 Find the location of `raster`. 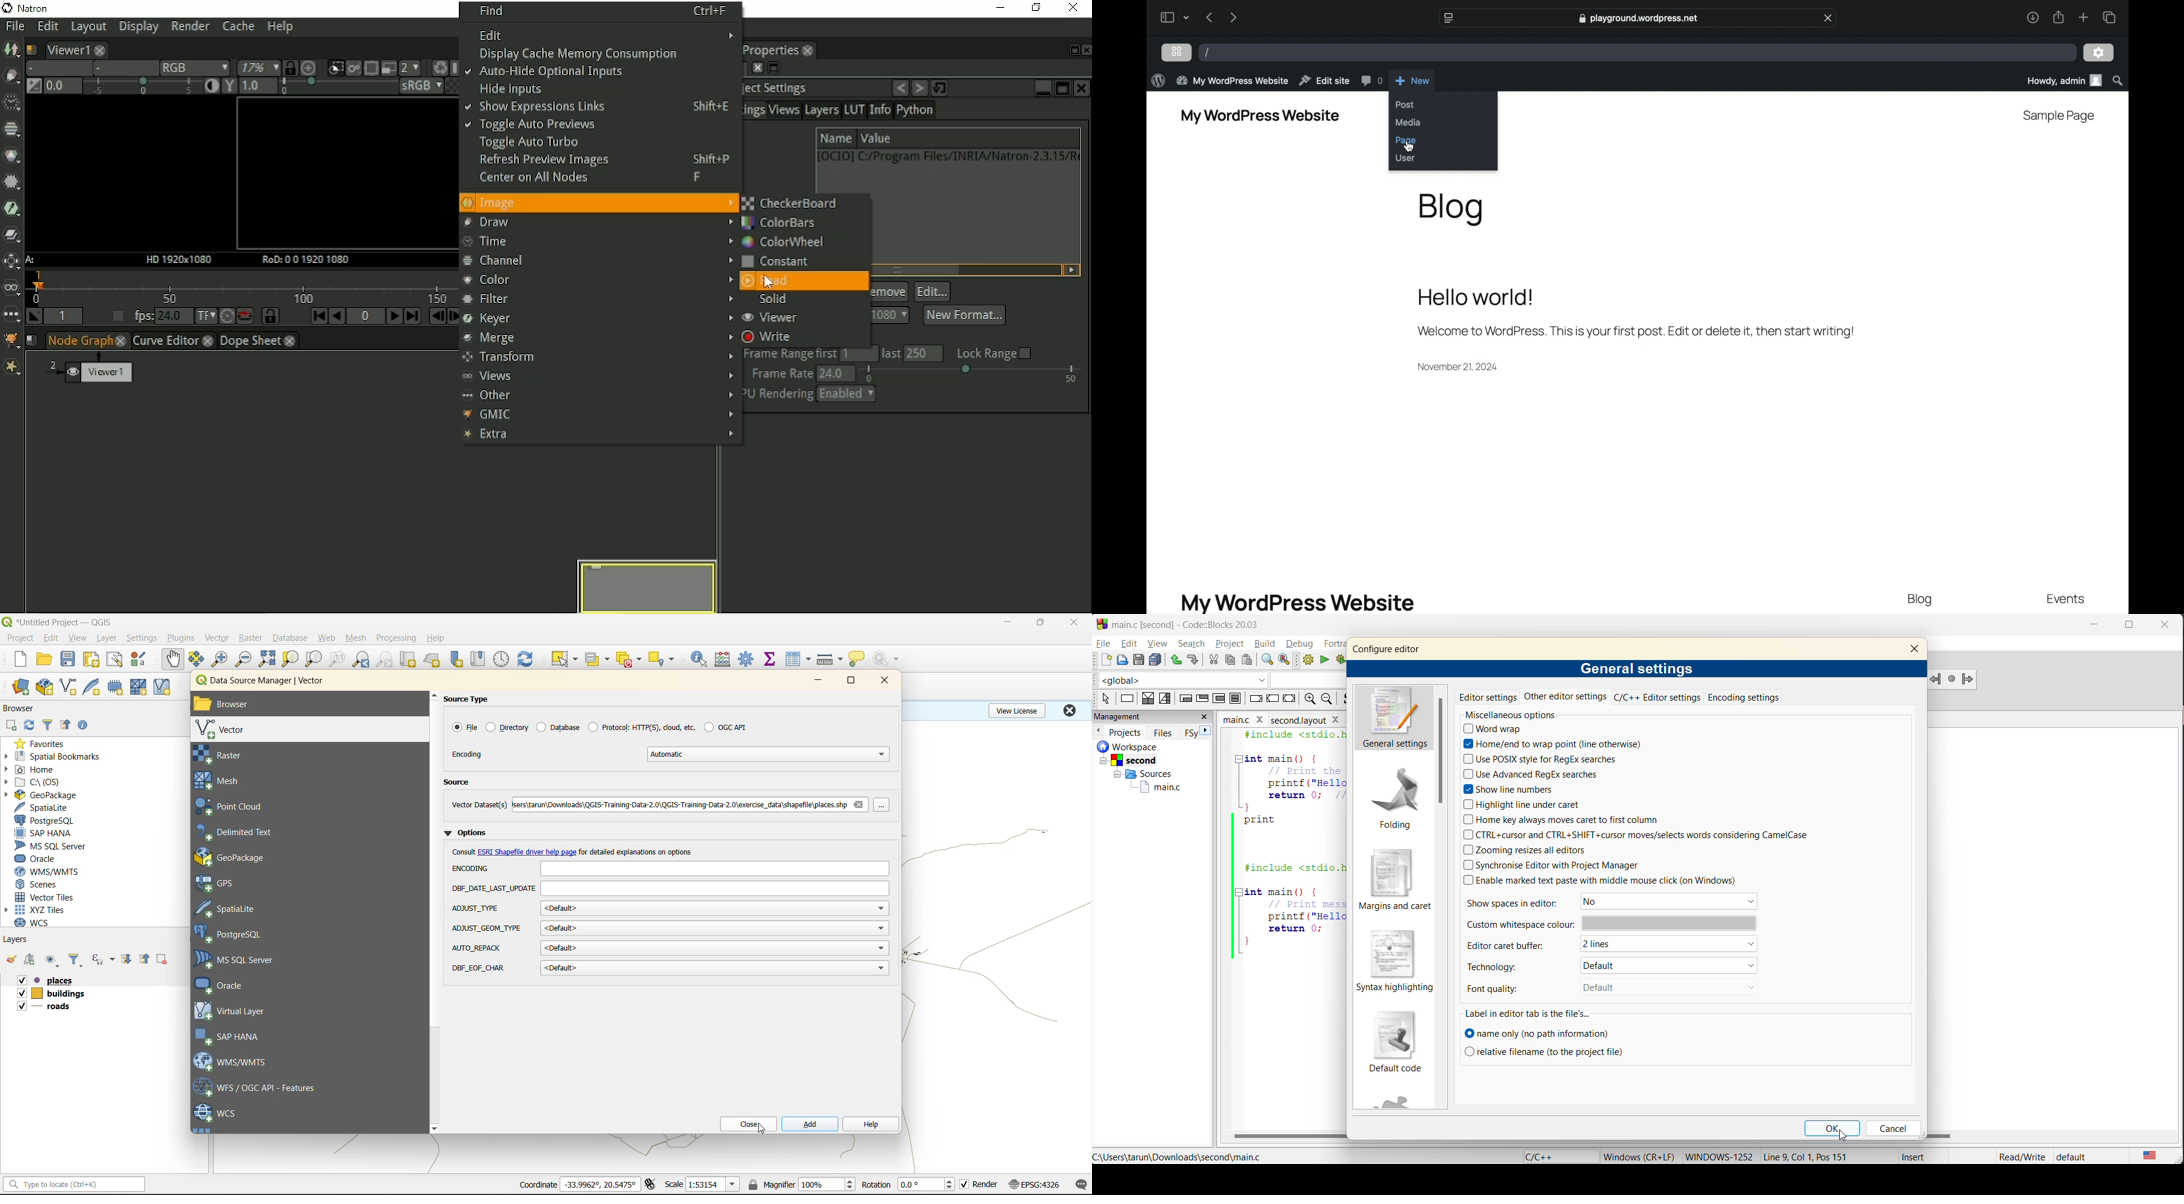

raster is located at coordinates (238, 755).